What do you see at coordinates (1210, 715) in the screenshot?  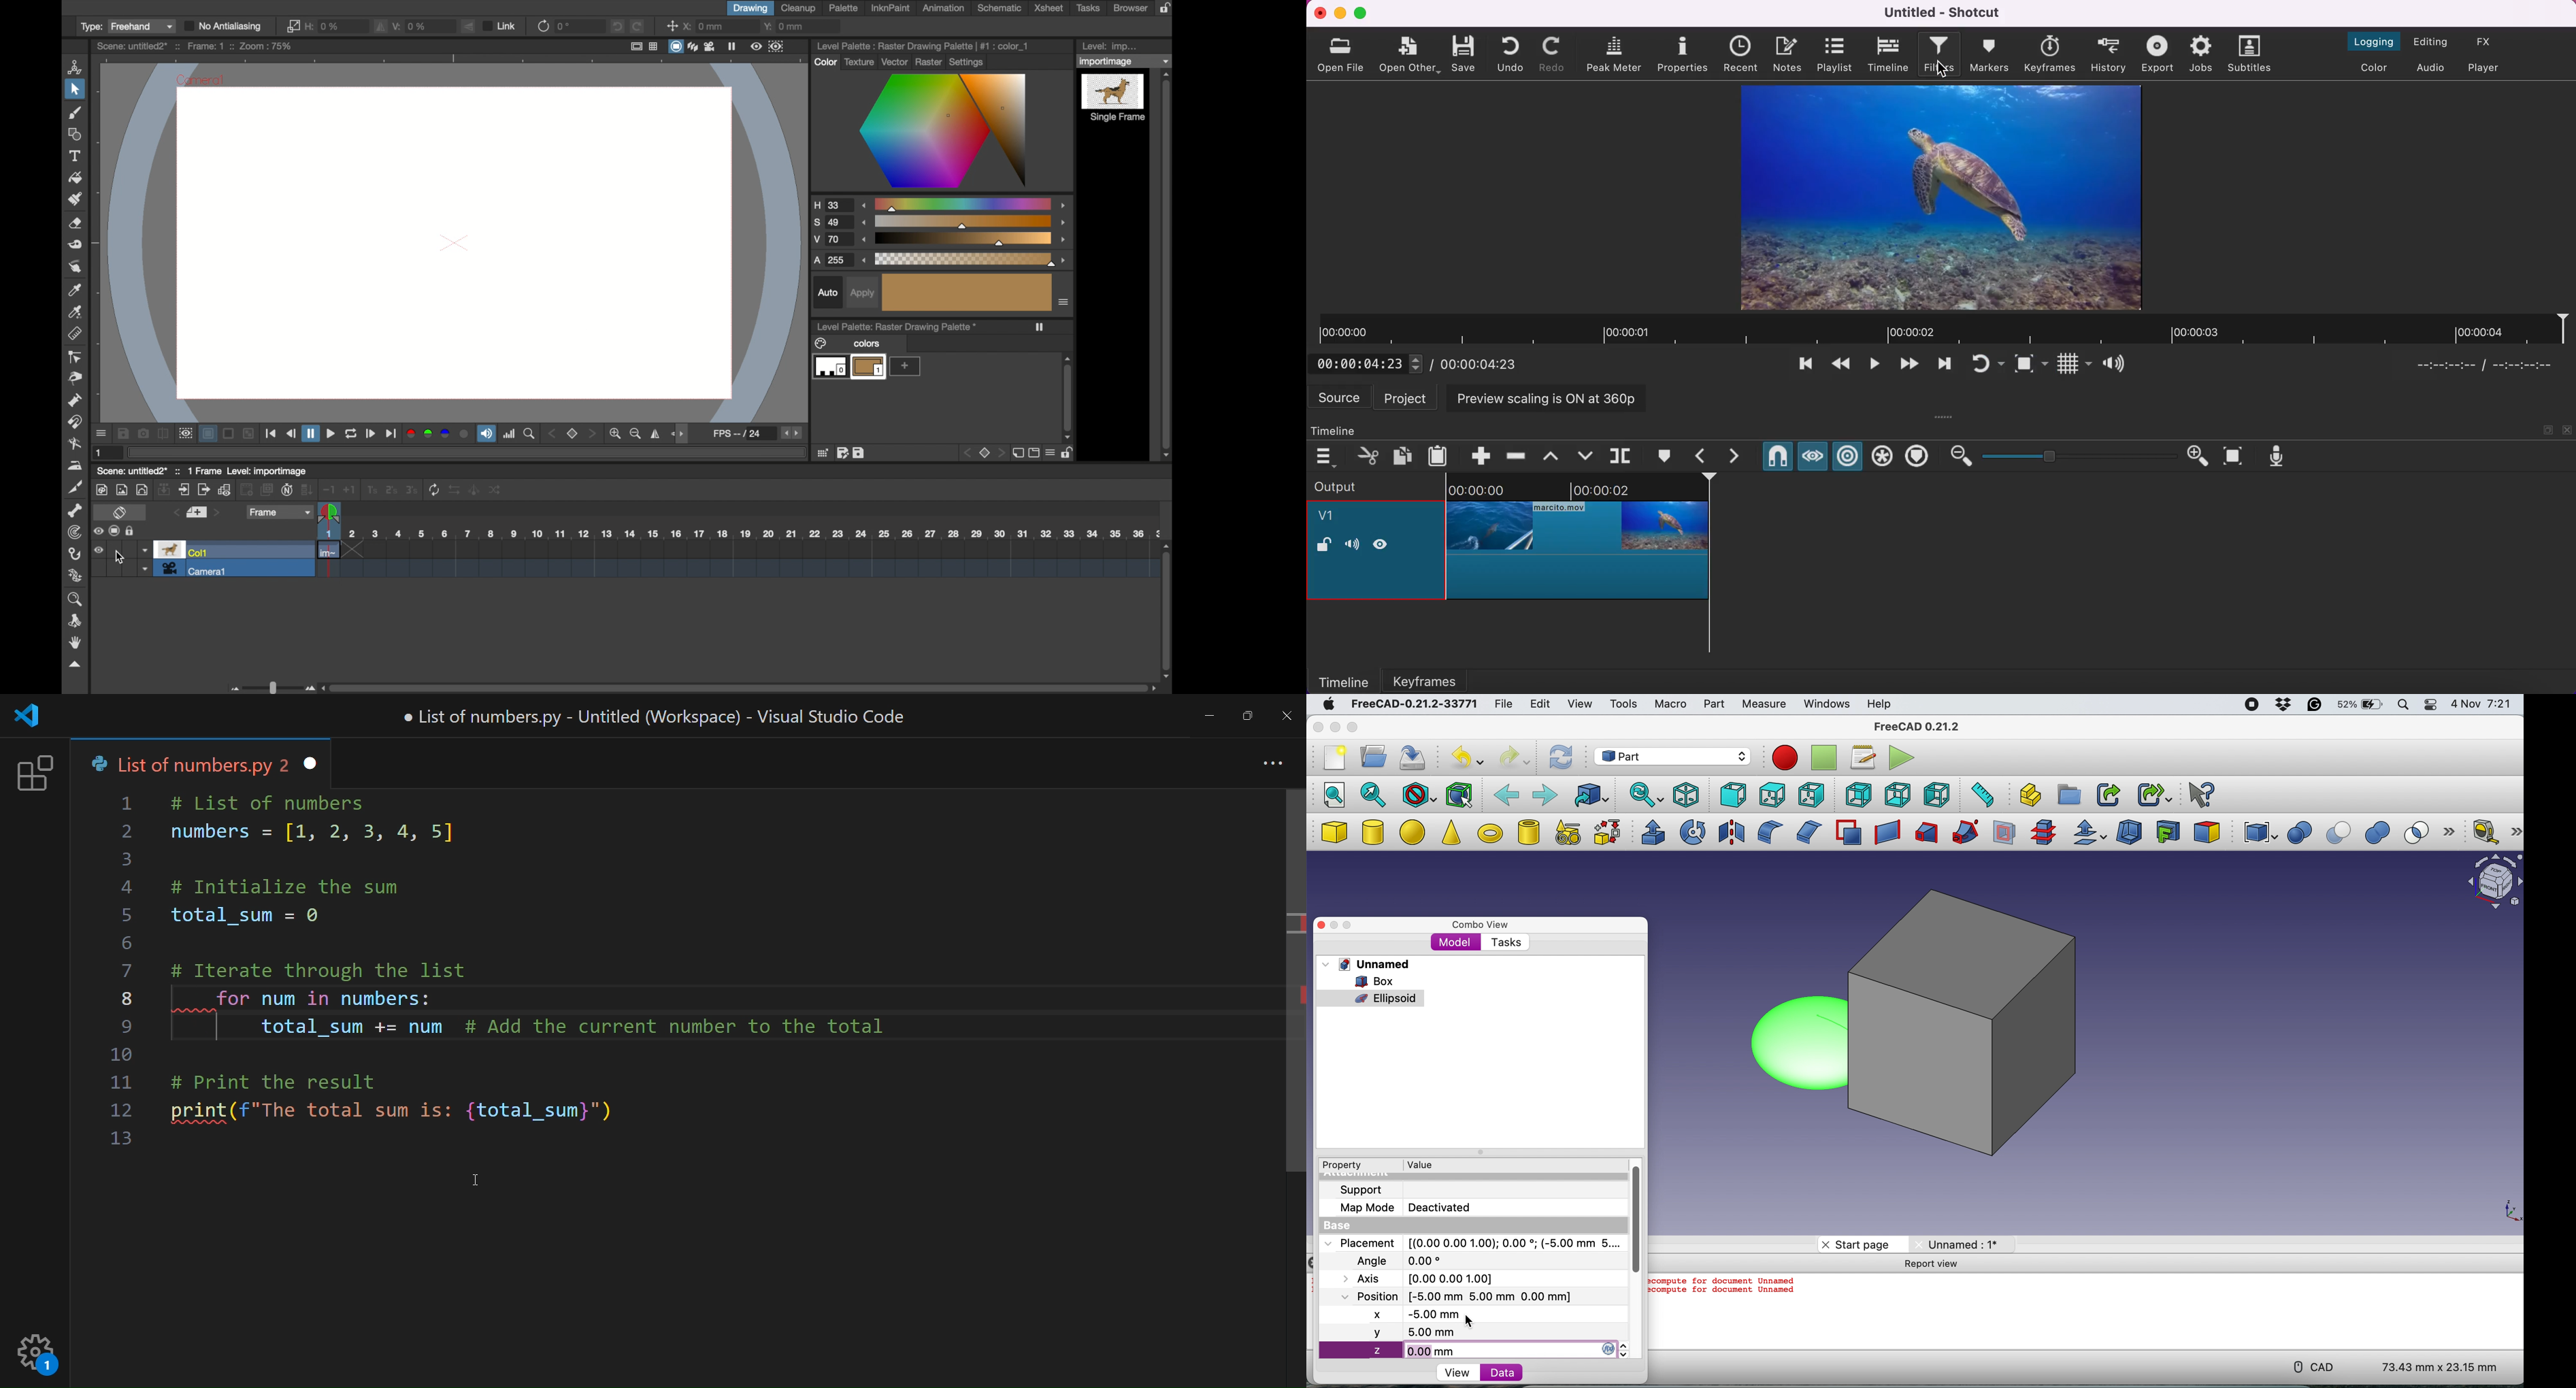 I see `minimize` at bounding box center [1210, 715].